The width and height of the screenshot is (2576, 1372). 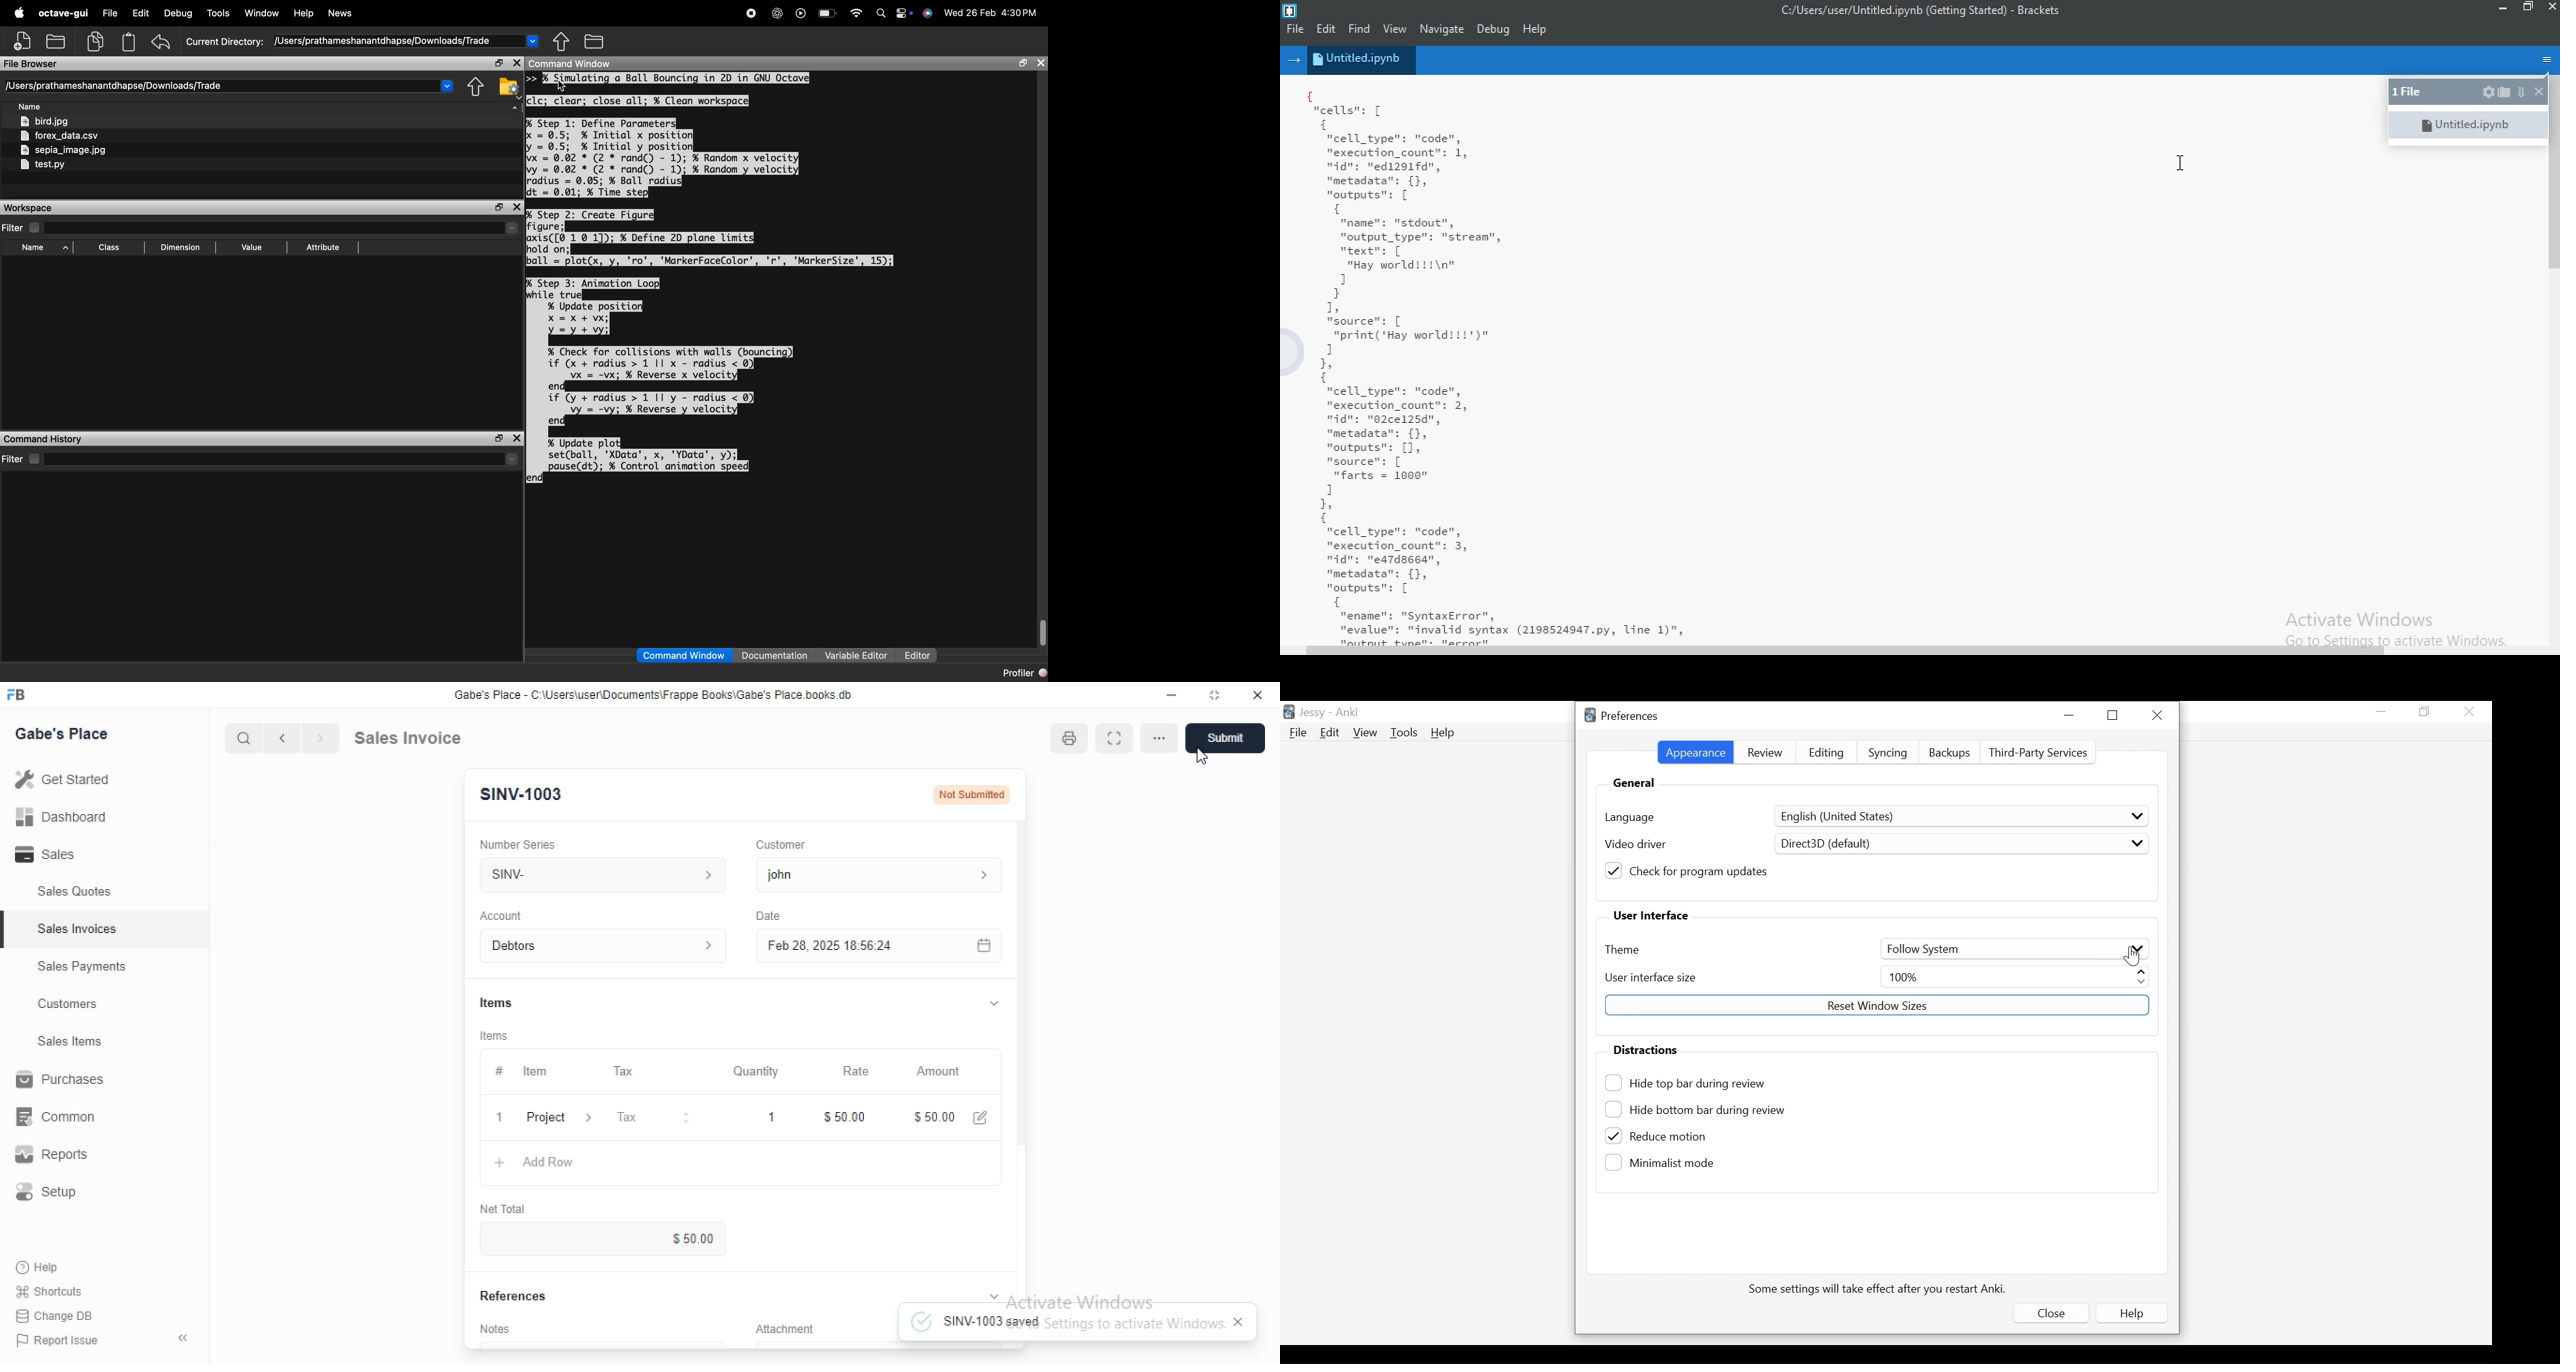 I want to click on Customers., so click(x=62, y=1006).